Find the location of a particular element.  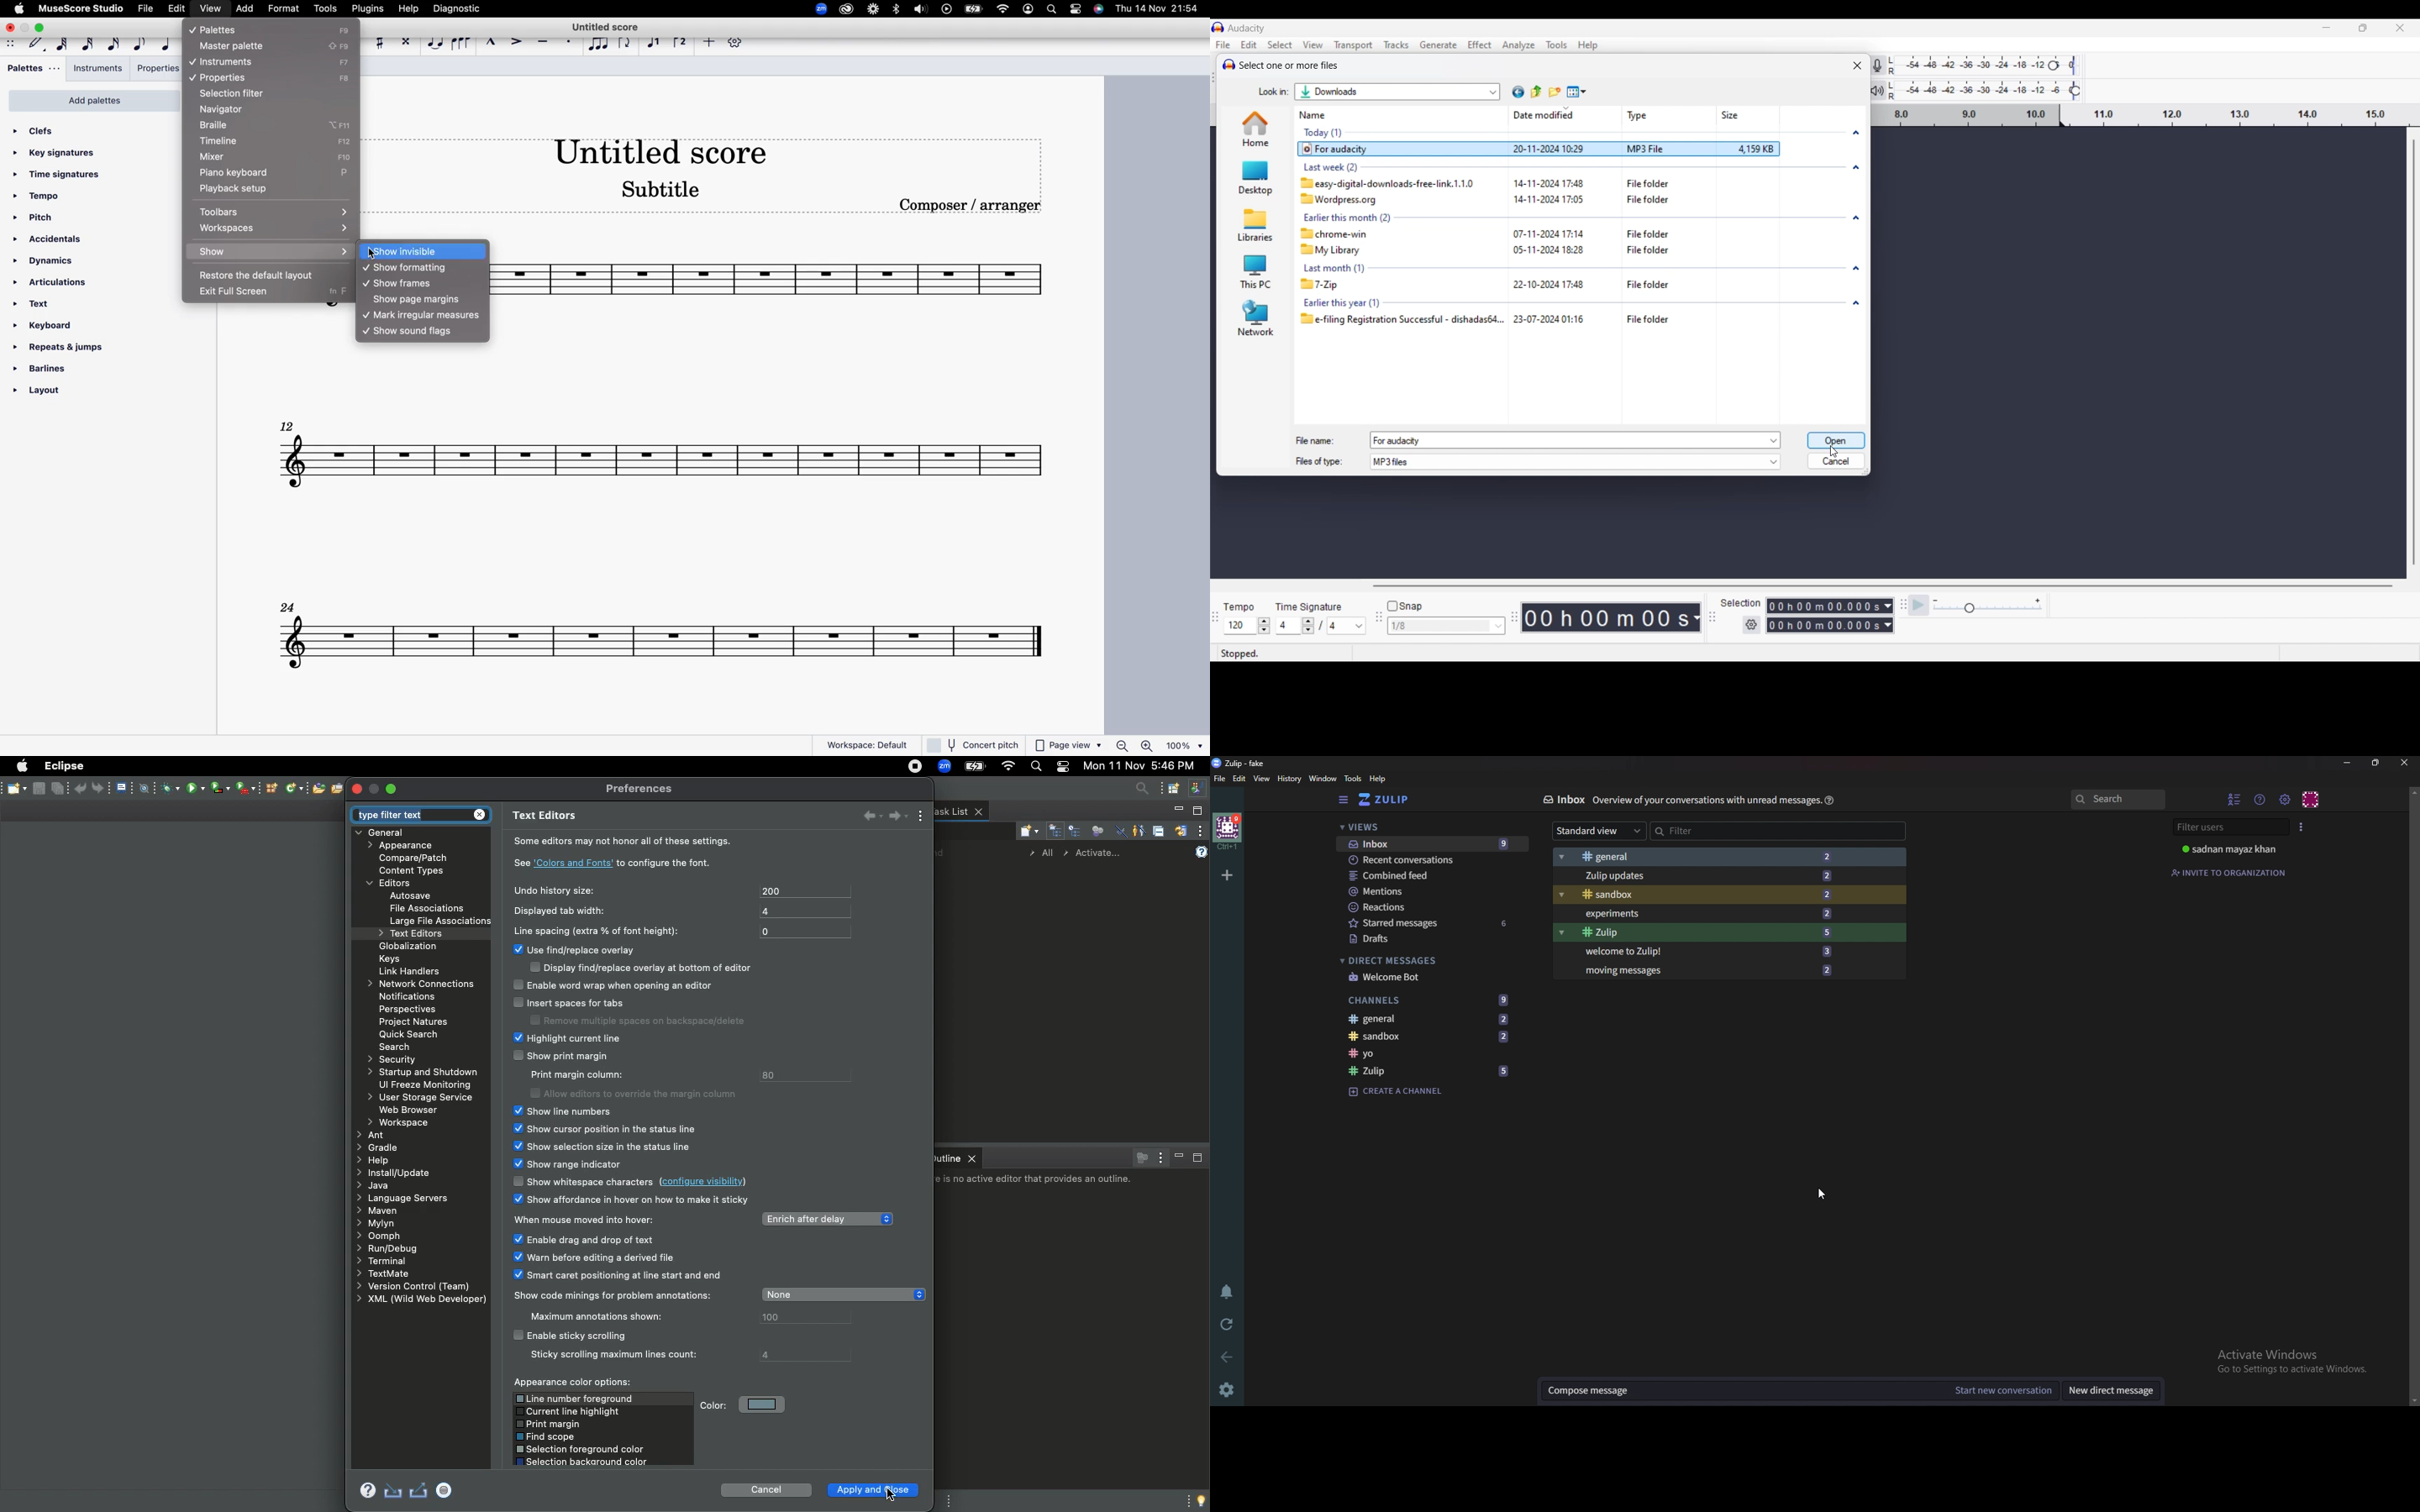

score subtitle is located at coordinates (657, 190).